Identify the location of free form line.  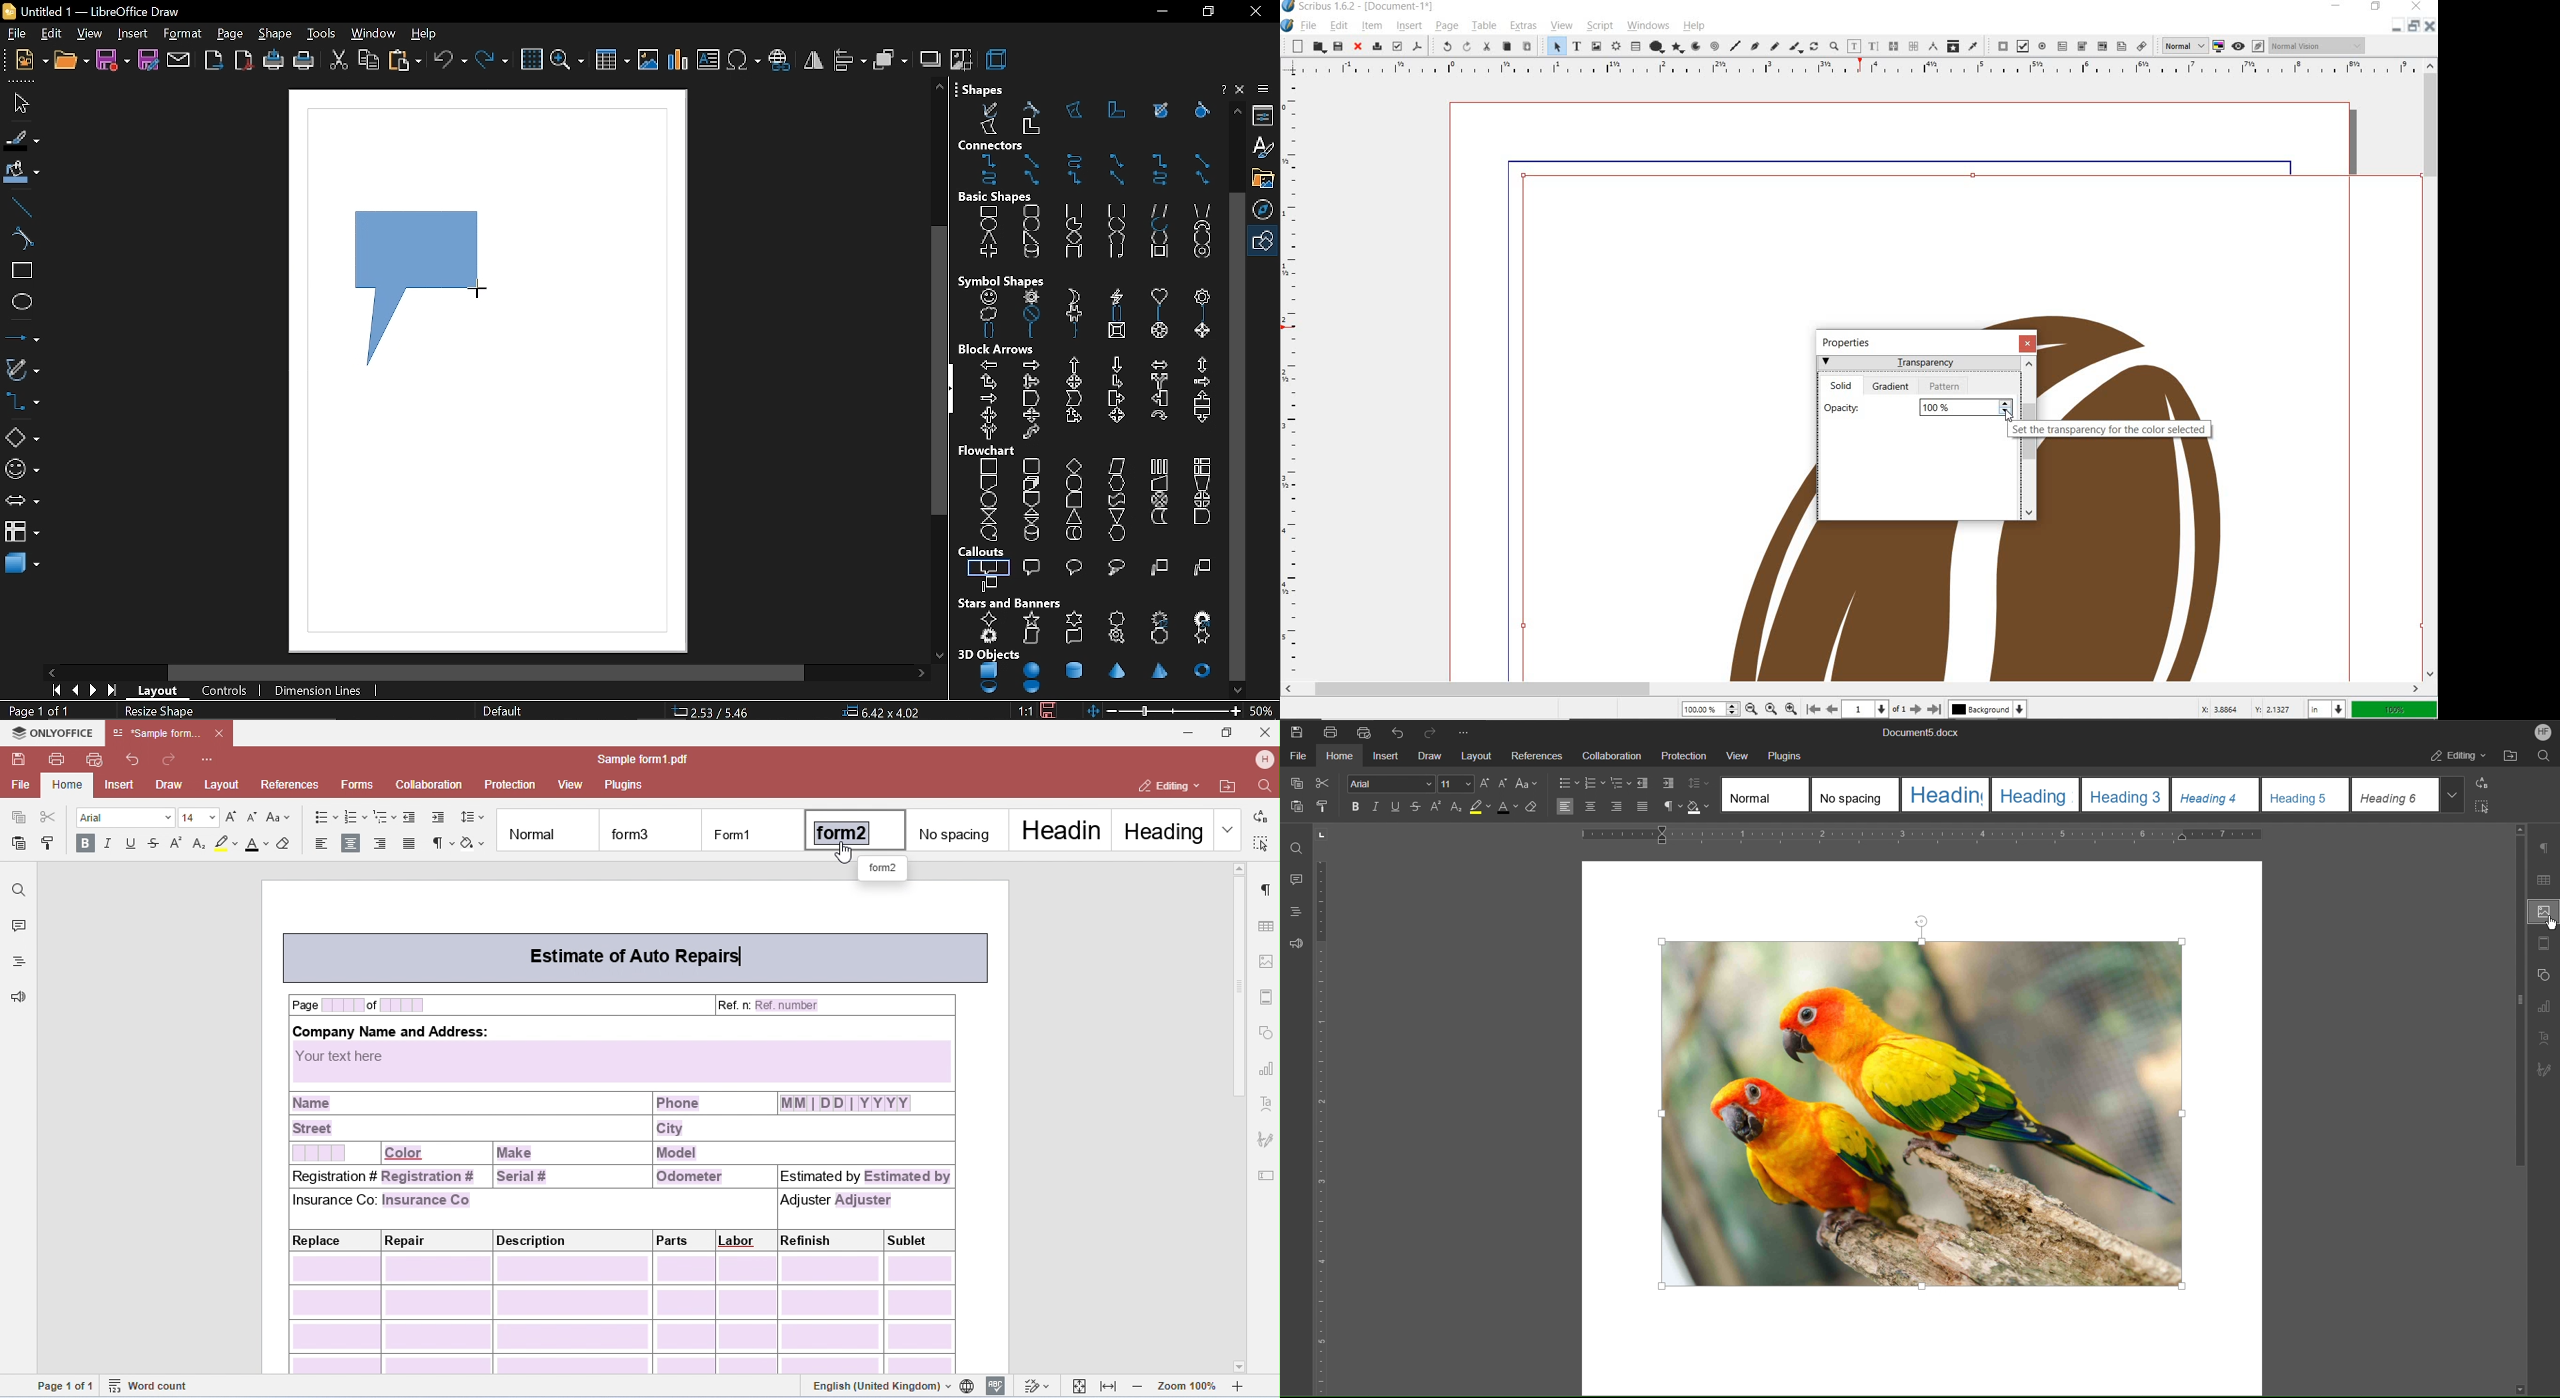
(988, 108).